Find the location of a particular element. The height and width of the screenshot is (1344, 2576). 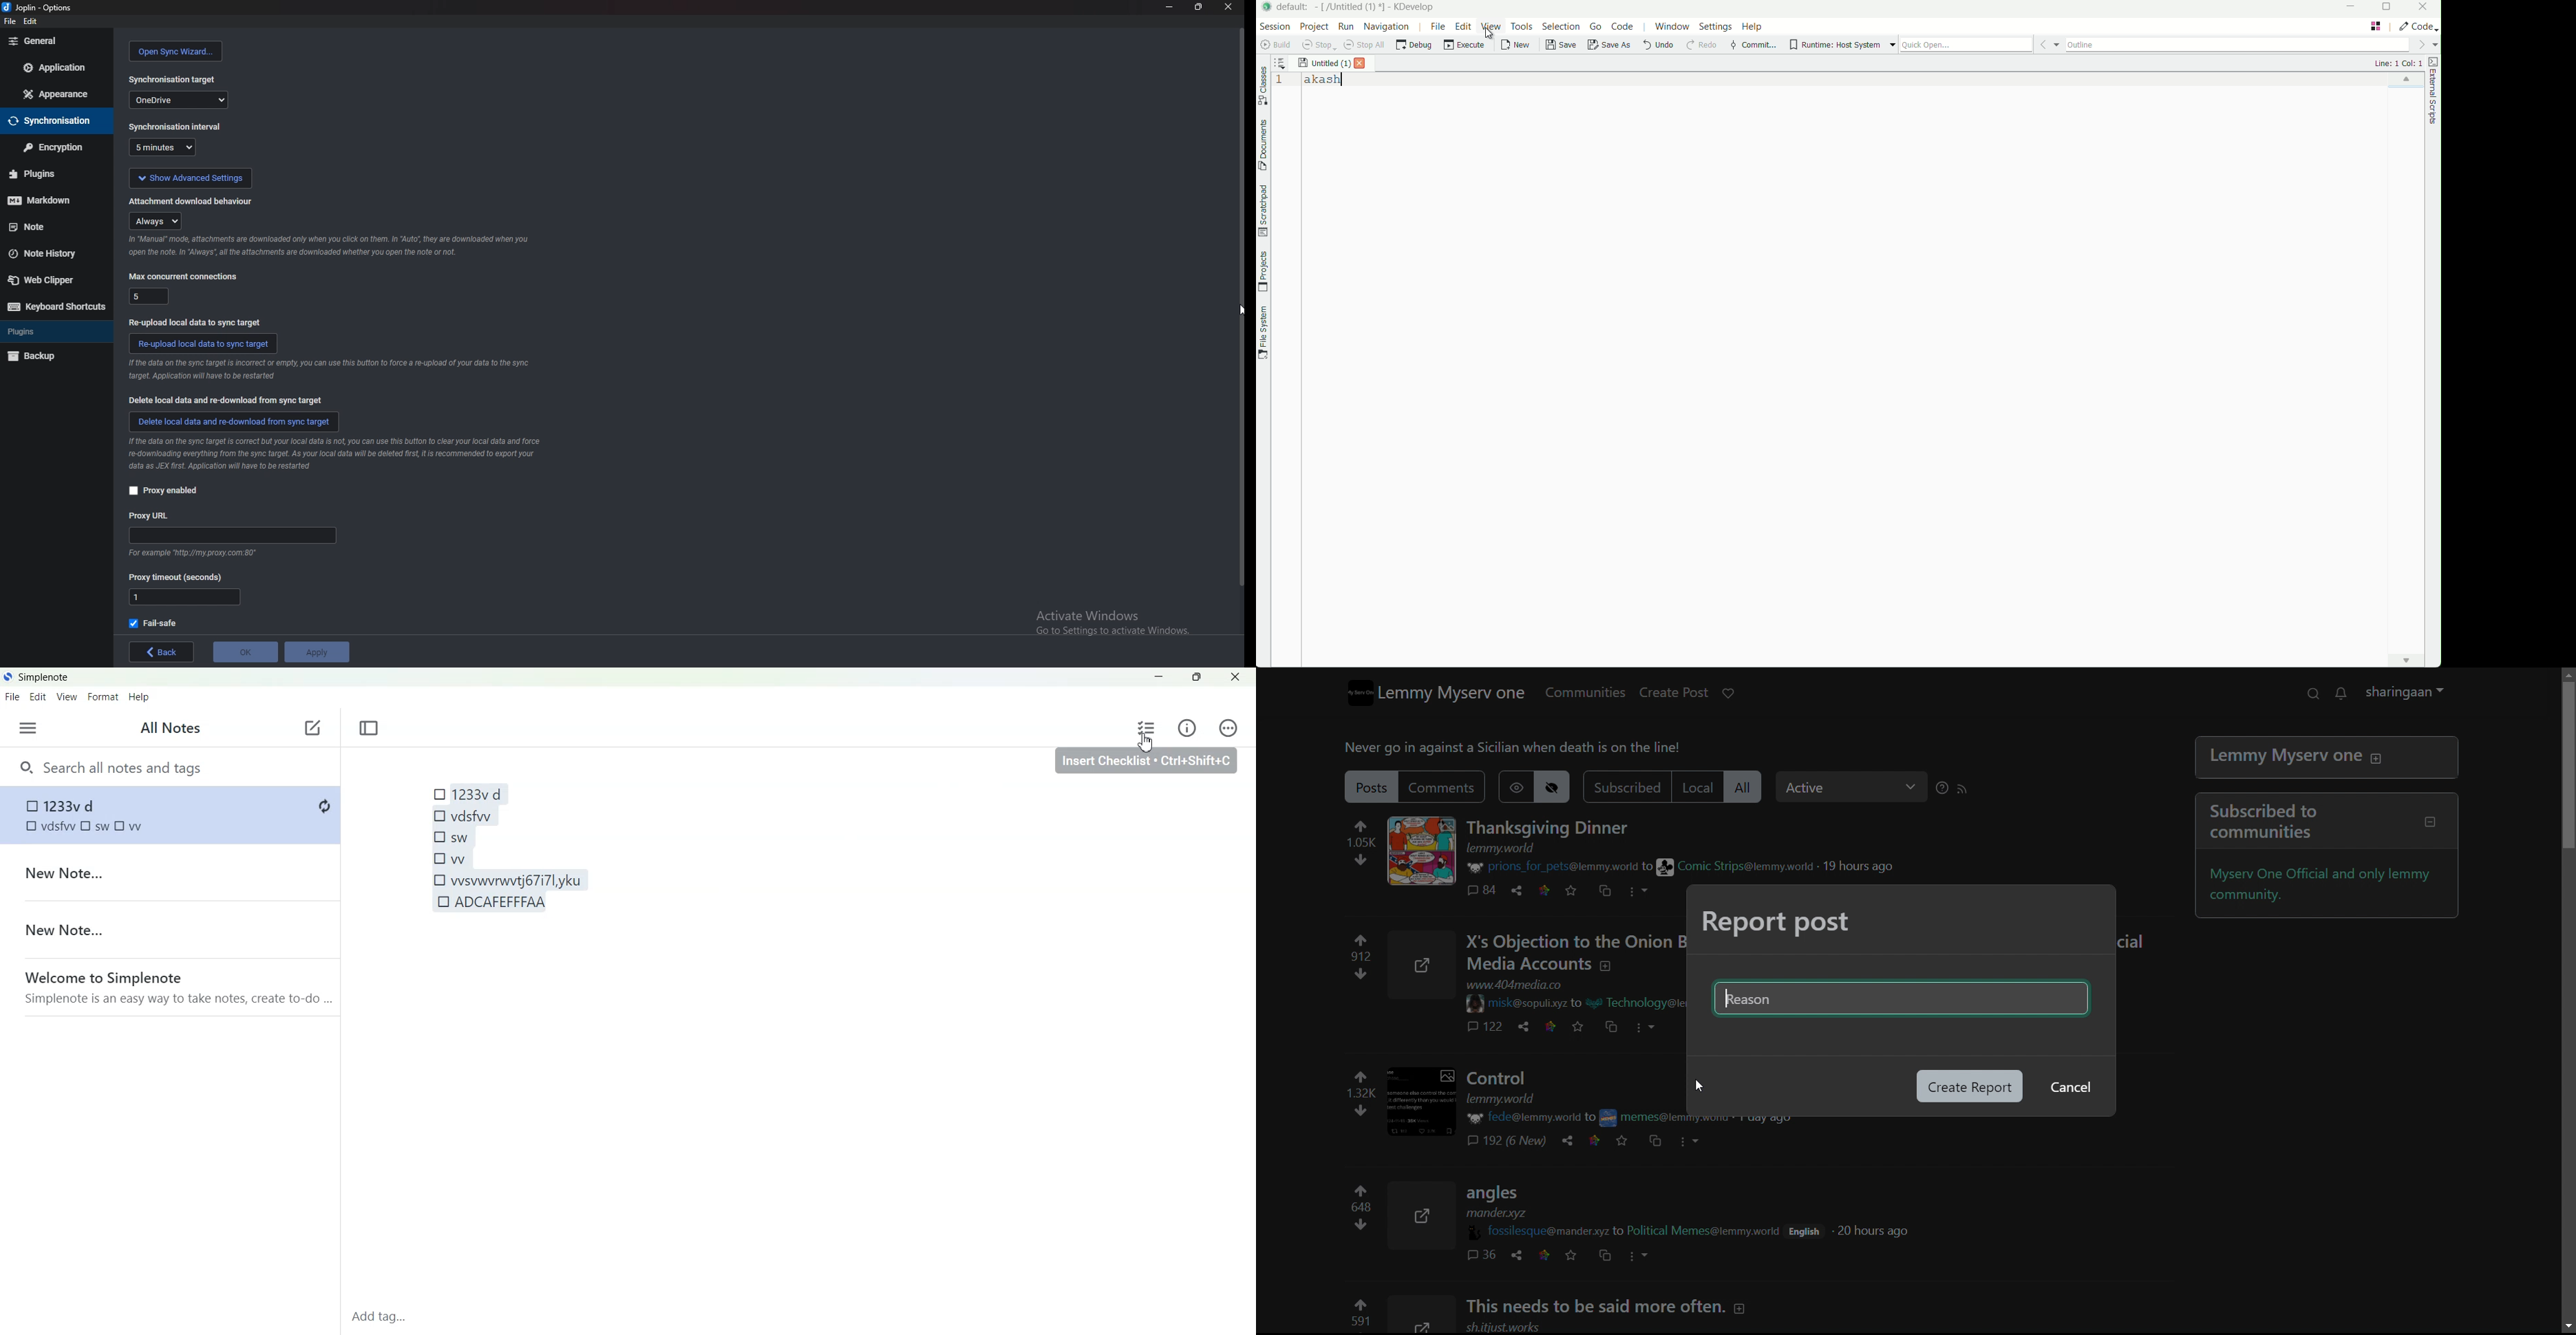

All Notes is located at coordinates (171, 728).